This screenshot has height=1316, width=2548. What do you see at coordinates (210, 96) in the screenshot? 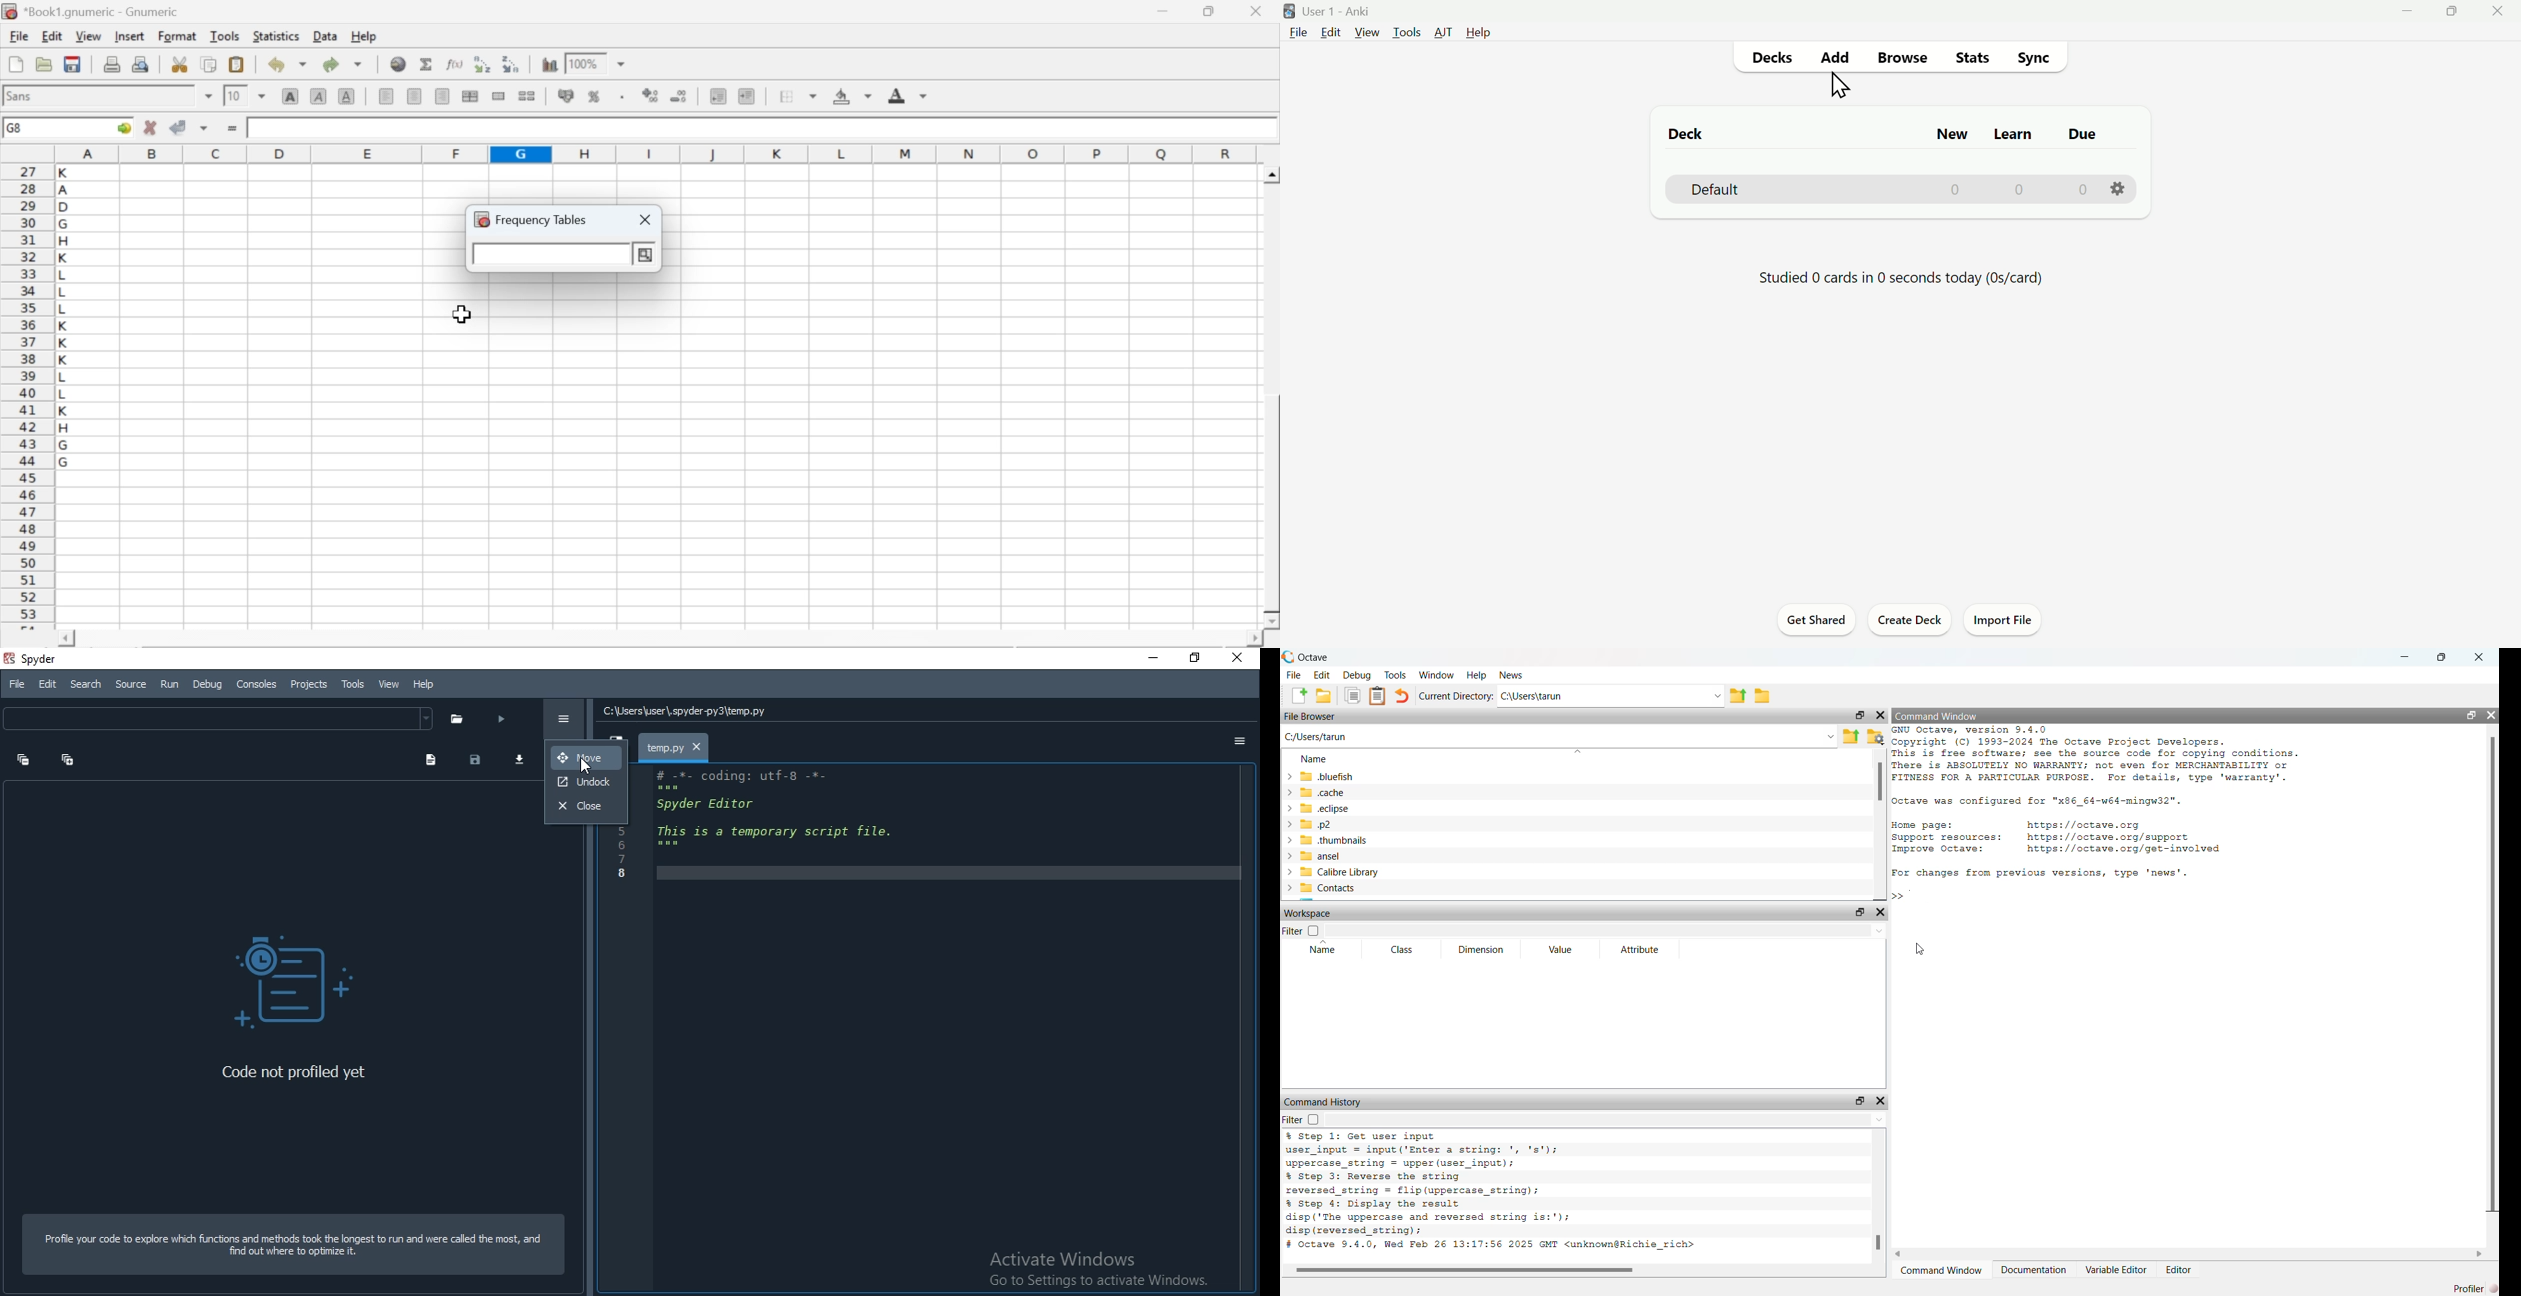
I see `drop down` at bounding box center [210, 96].